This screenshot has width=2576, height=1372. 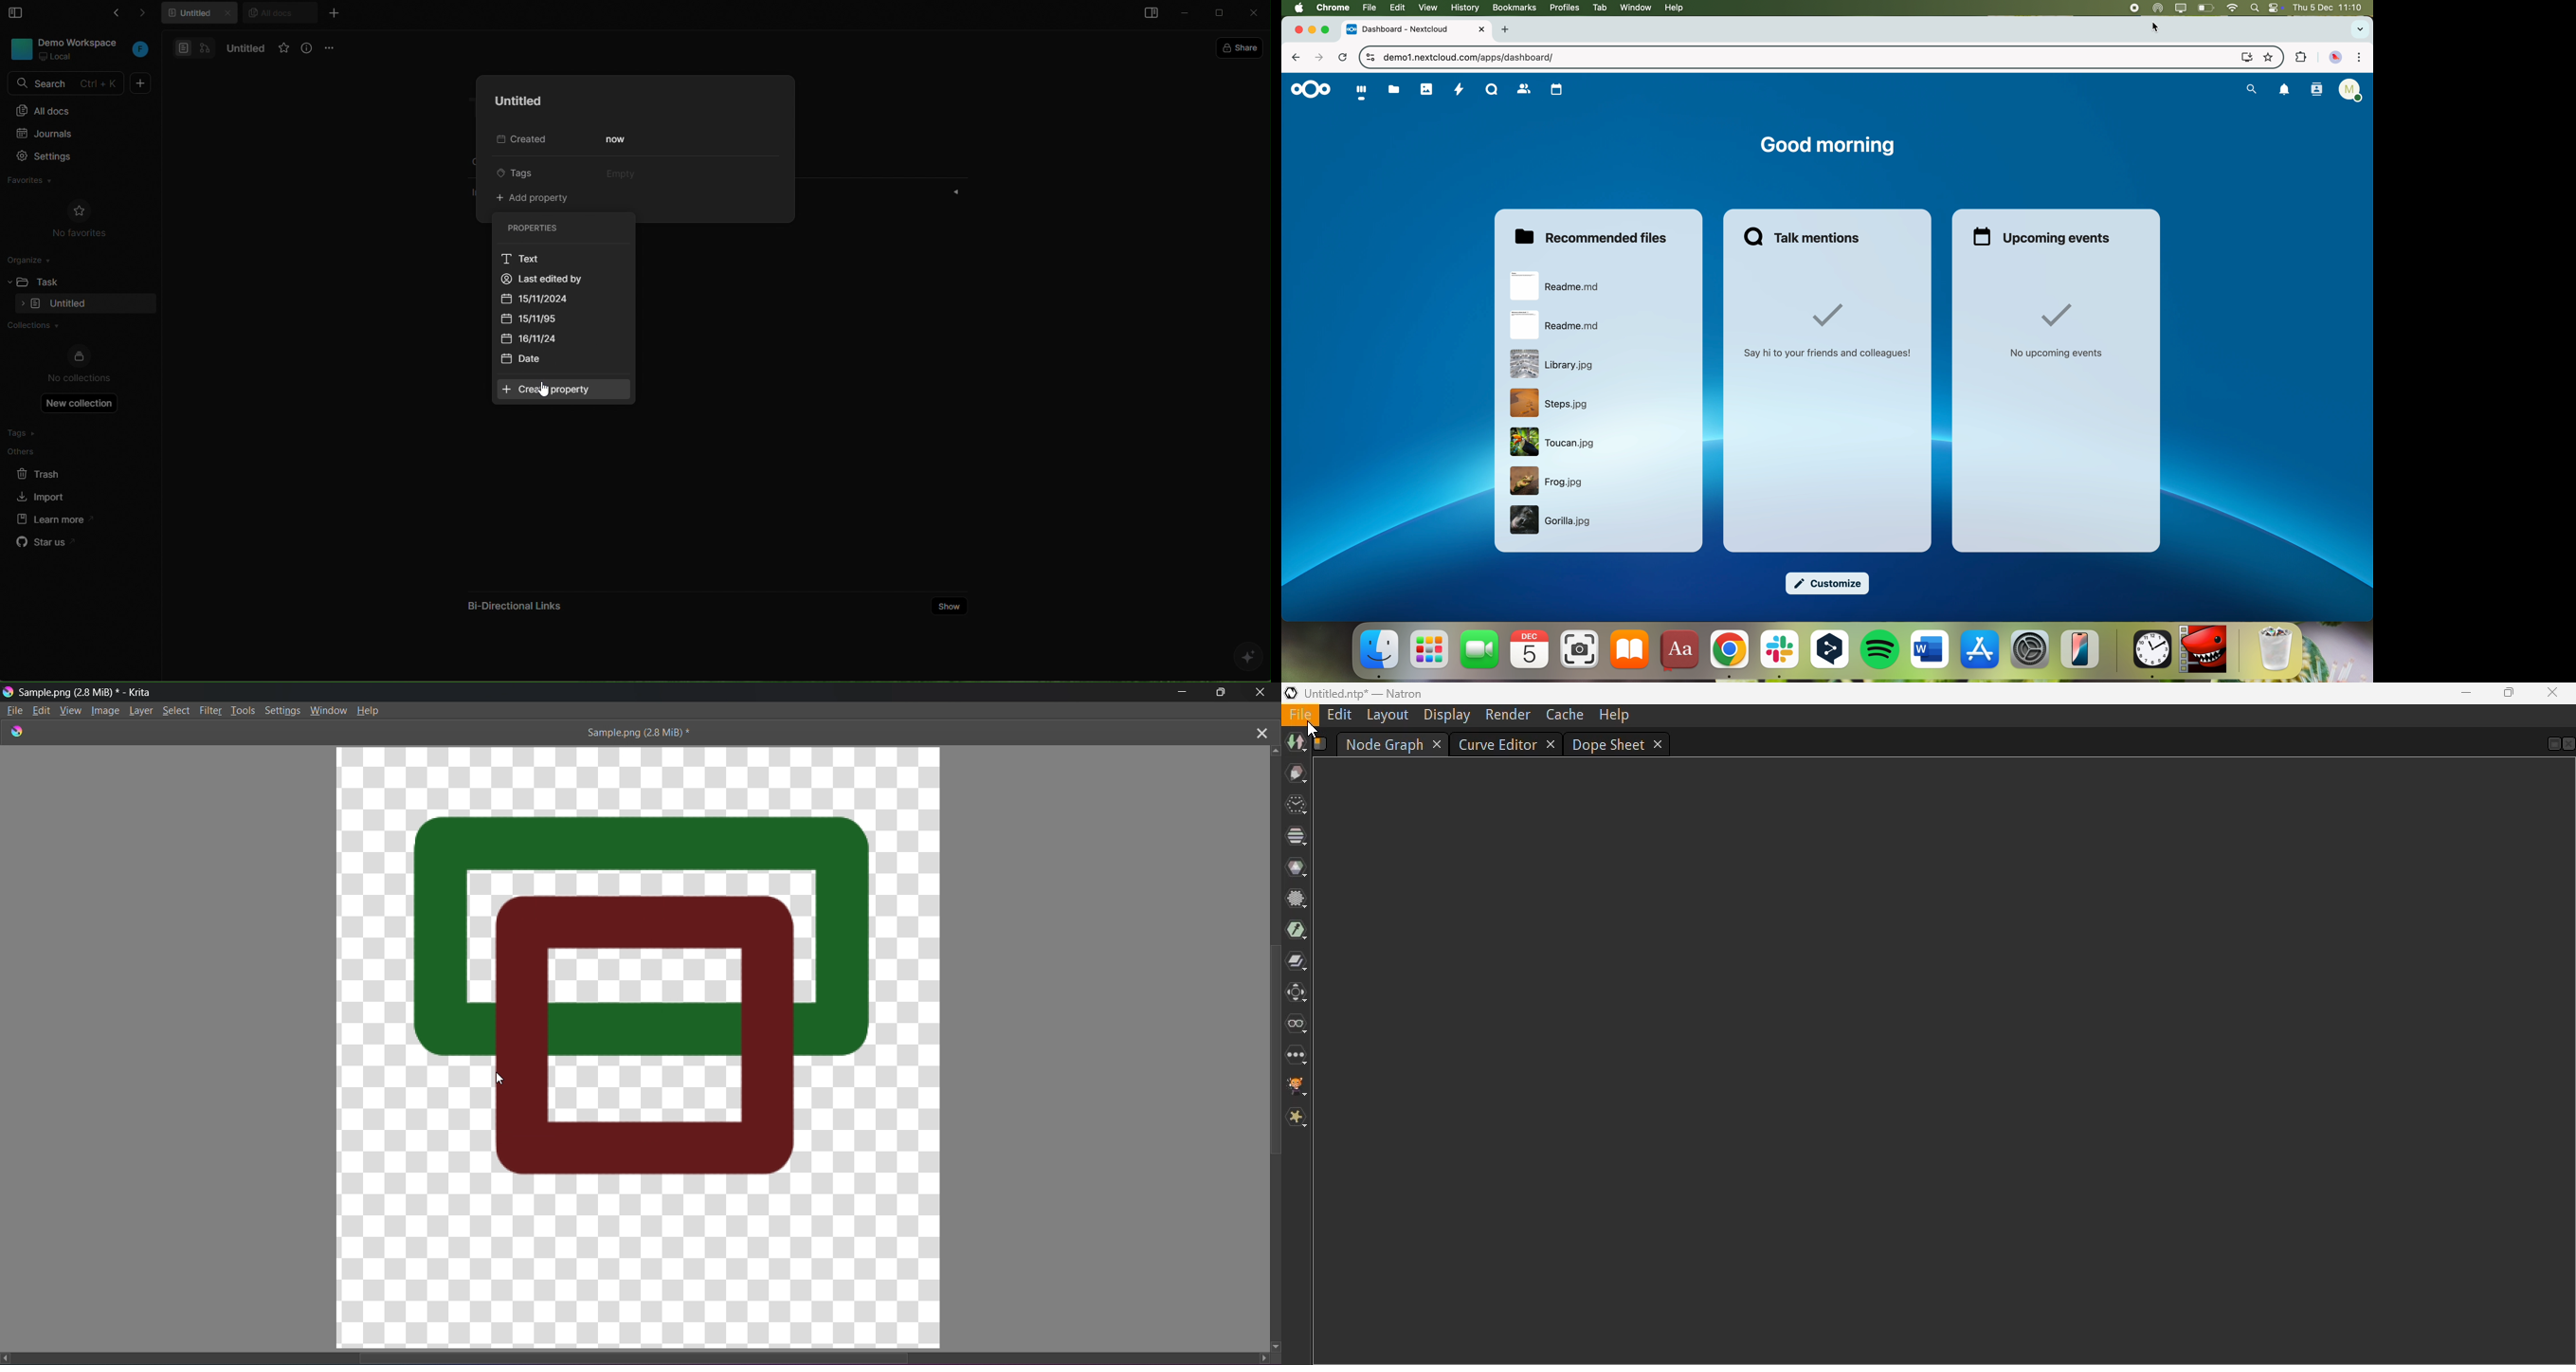 I want to click on info, so click(x=308, y=49).